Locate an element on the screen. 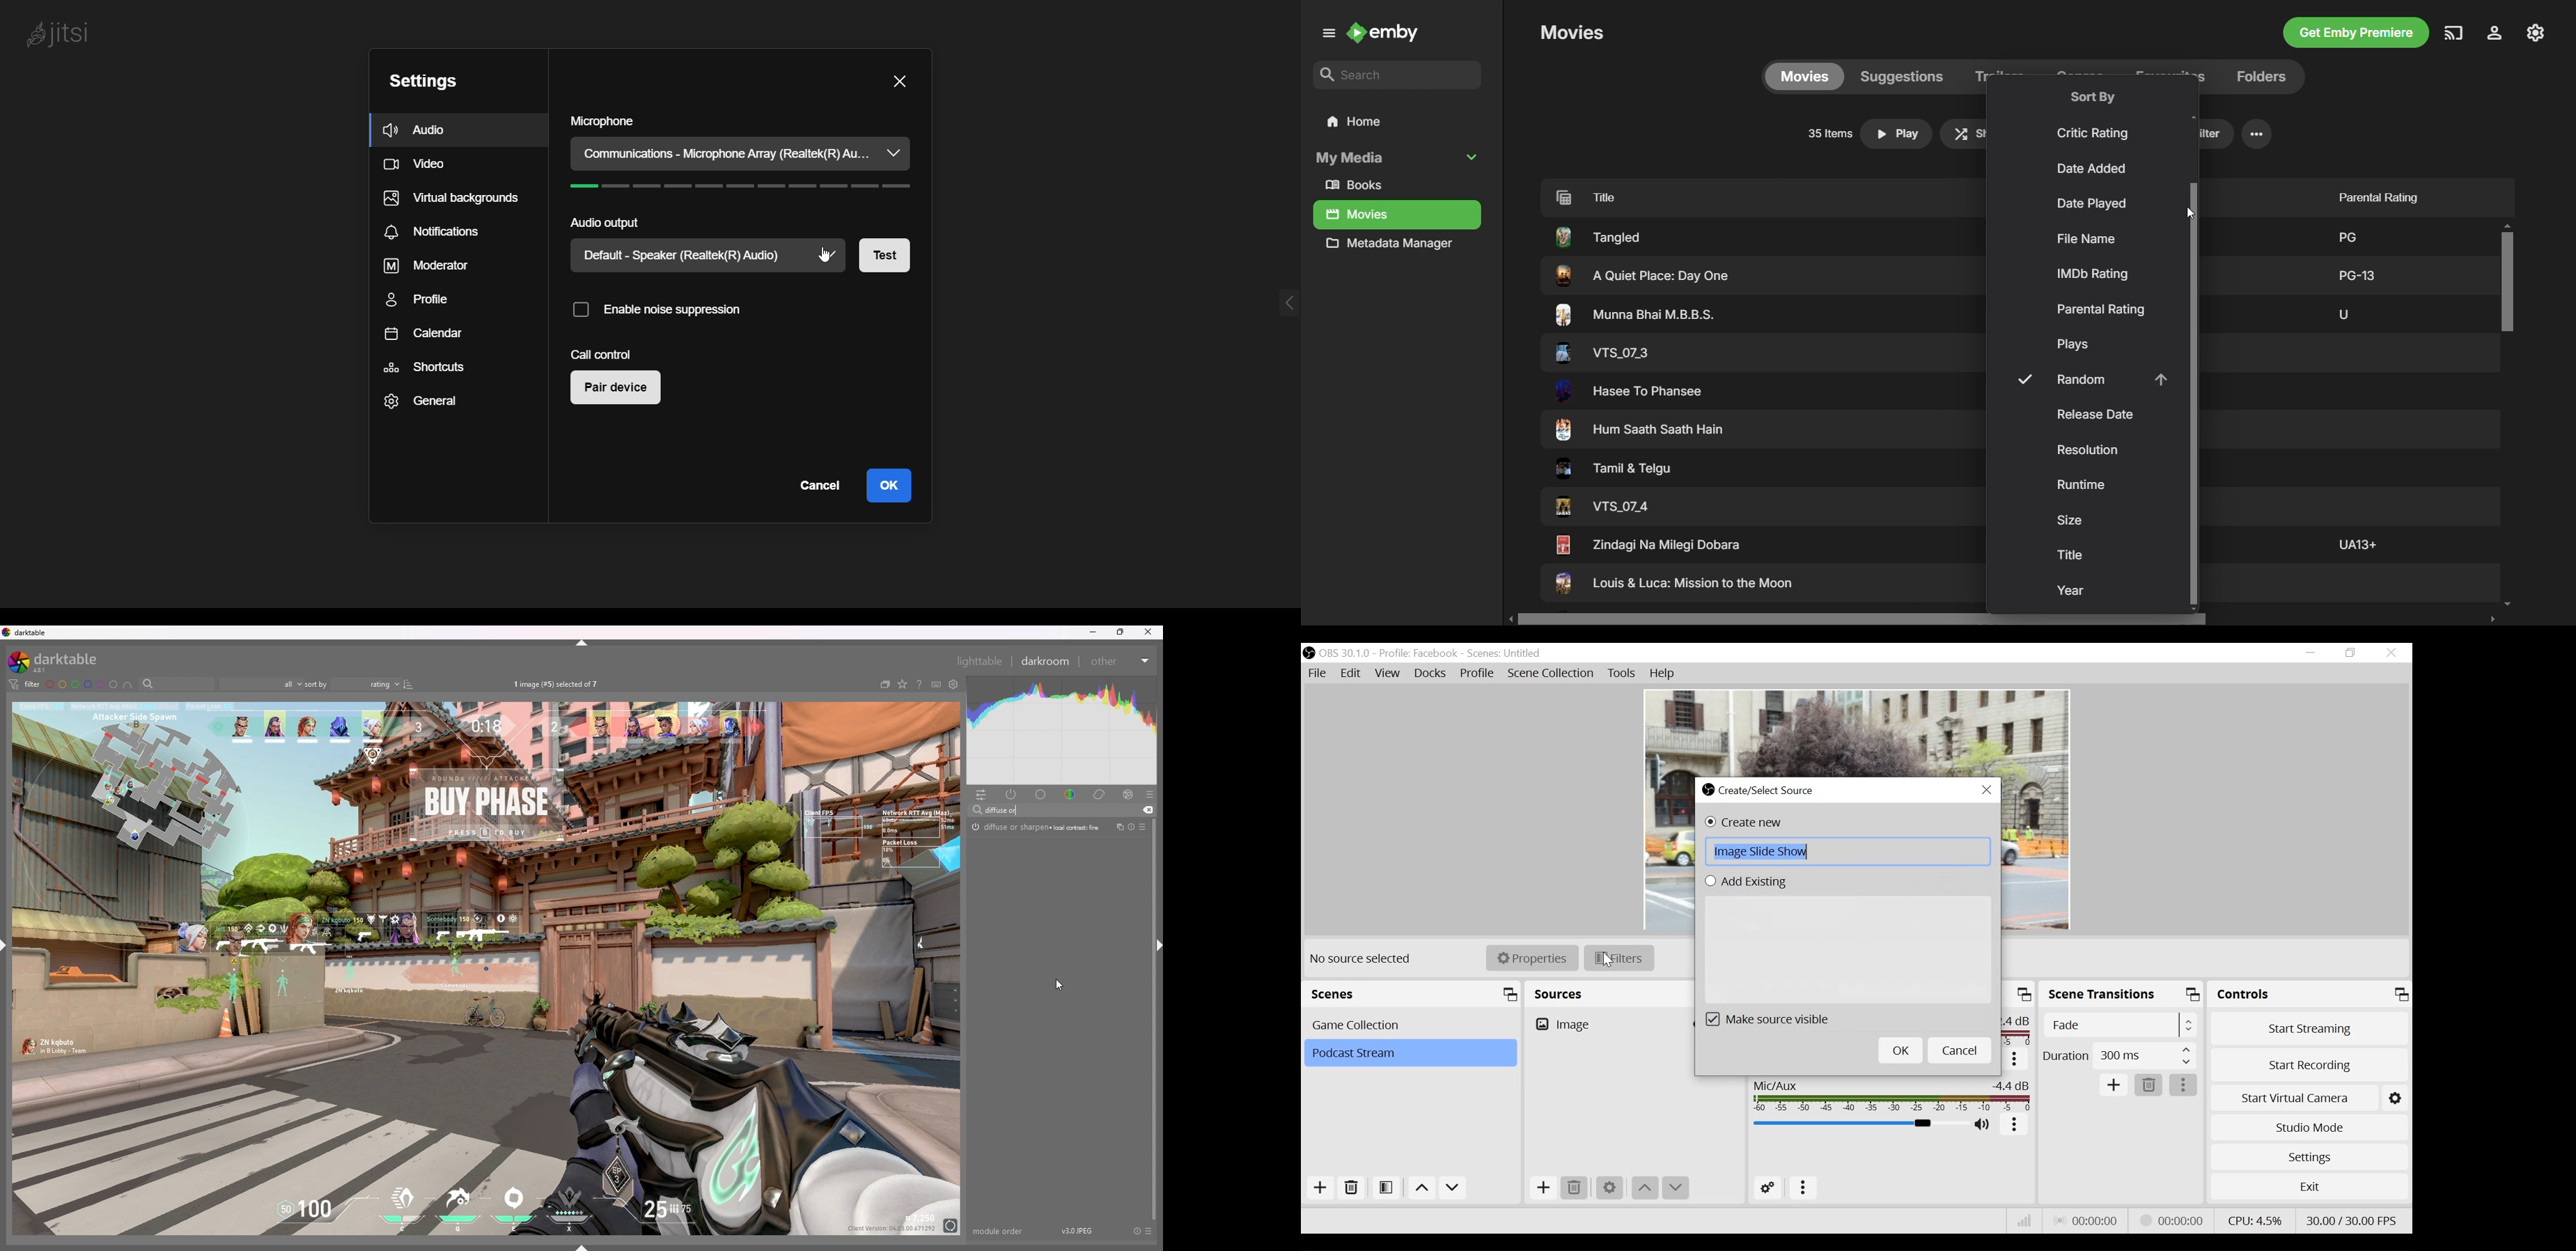 The image size is (2576, 1260). reset is located at coordinates (1131, 828).